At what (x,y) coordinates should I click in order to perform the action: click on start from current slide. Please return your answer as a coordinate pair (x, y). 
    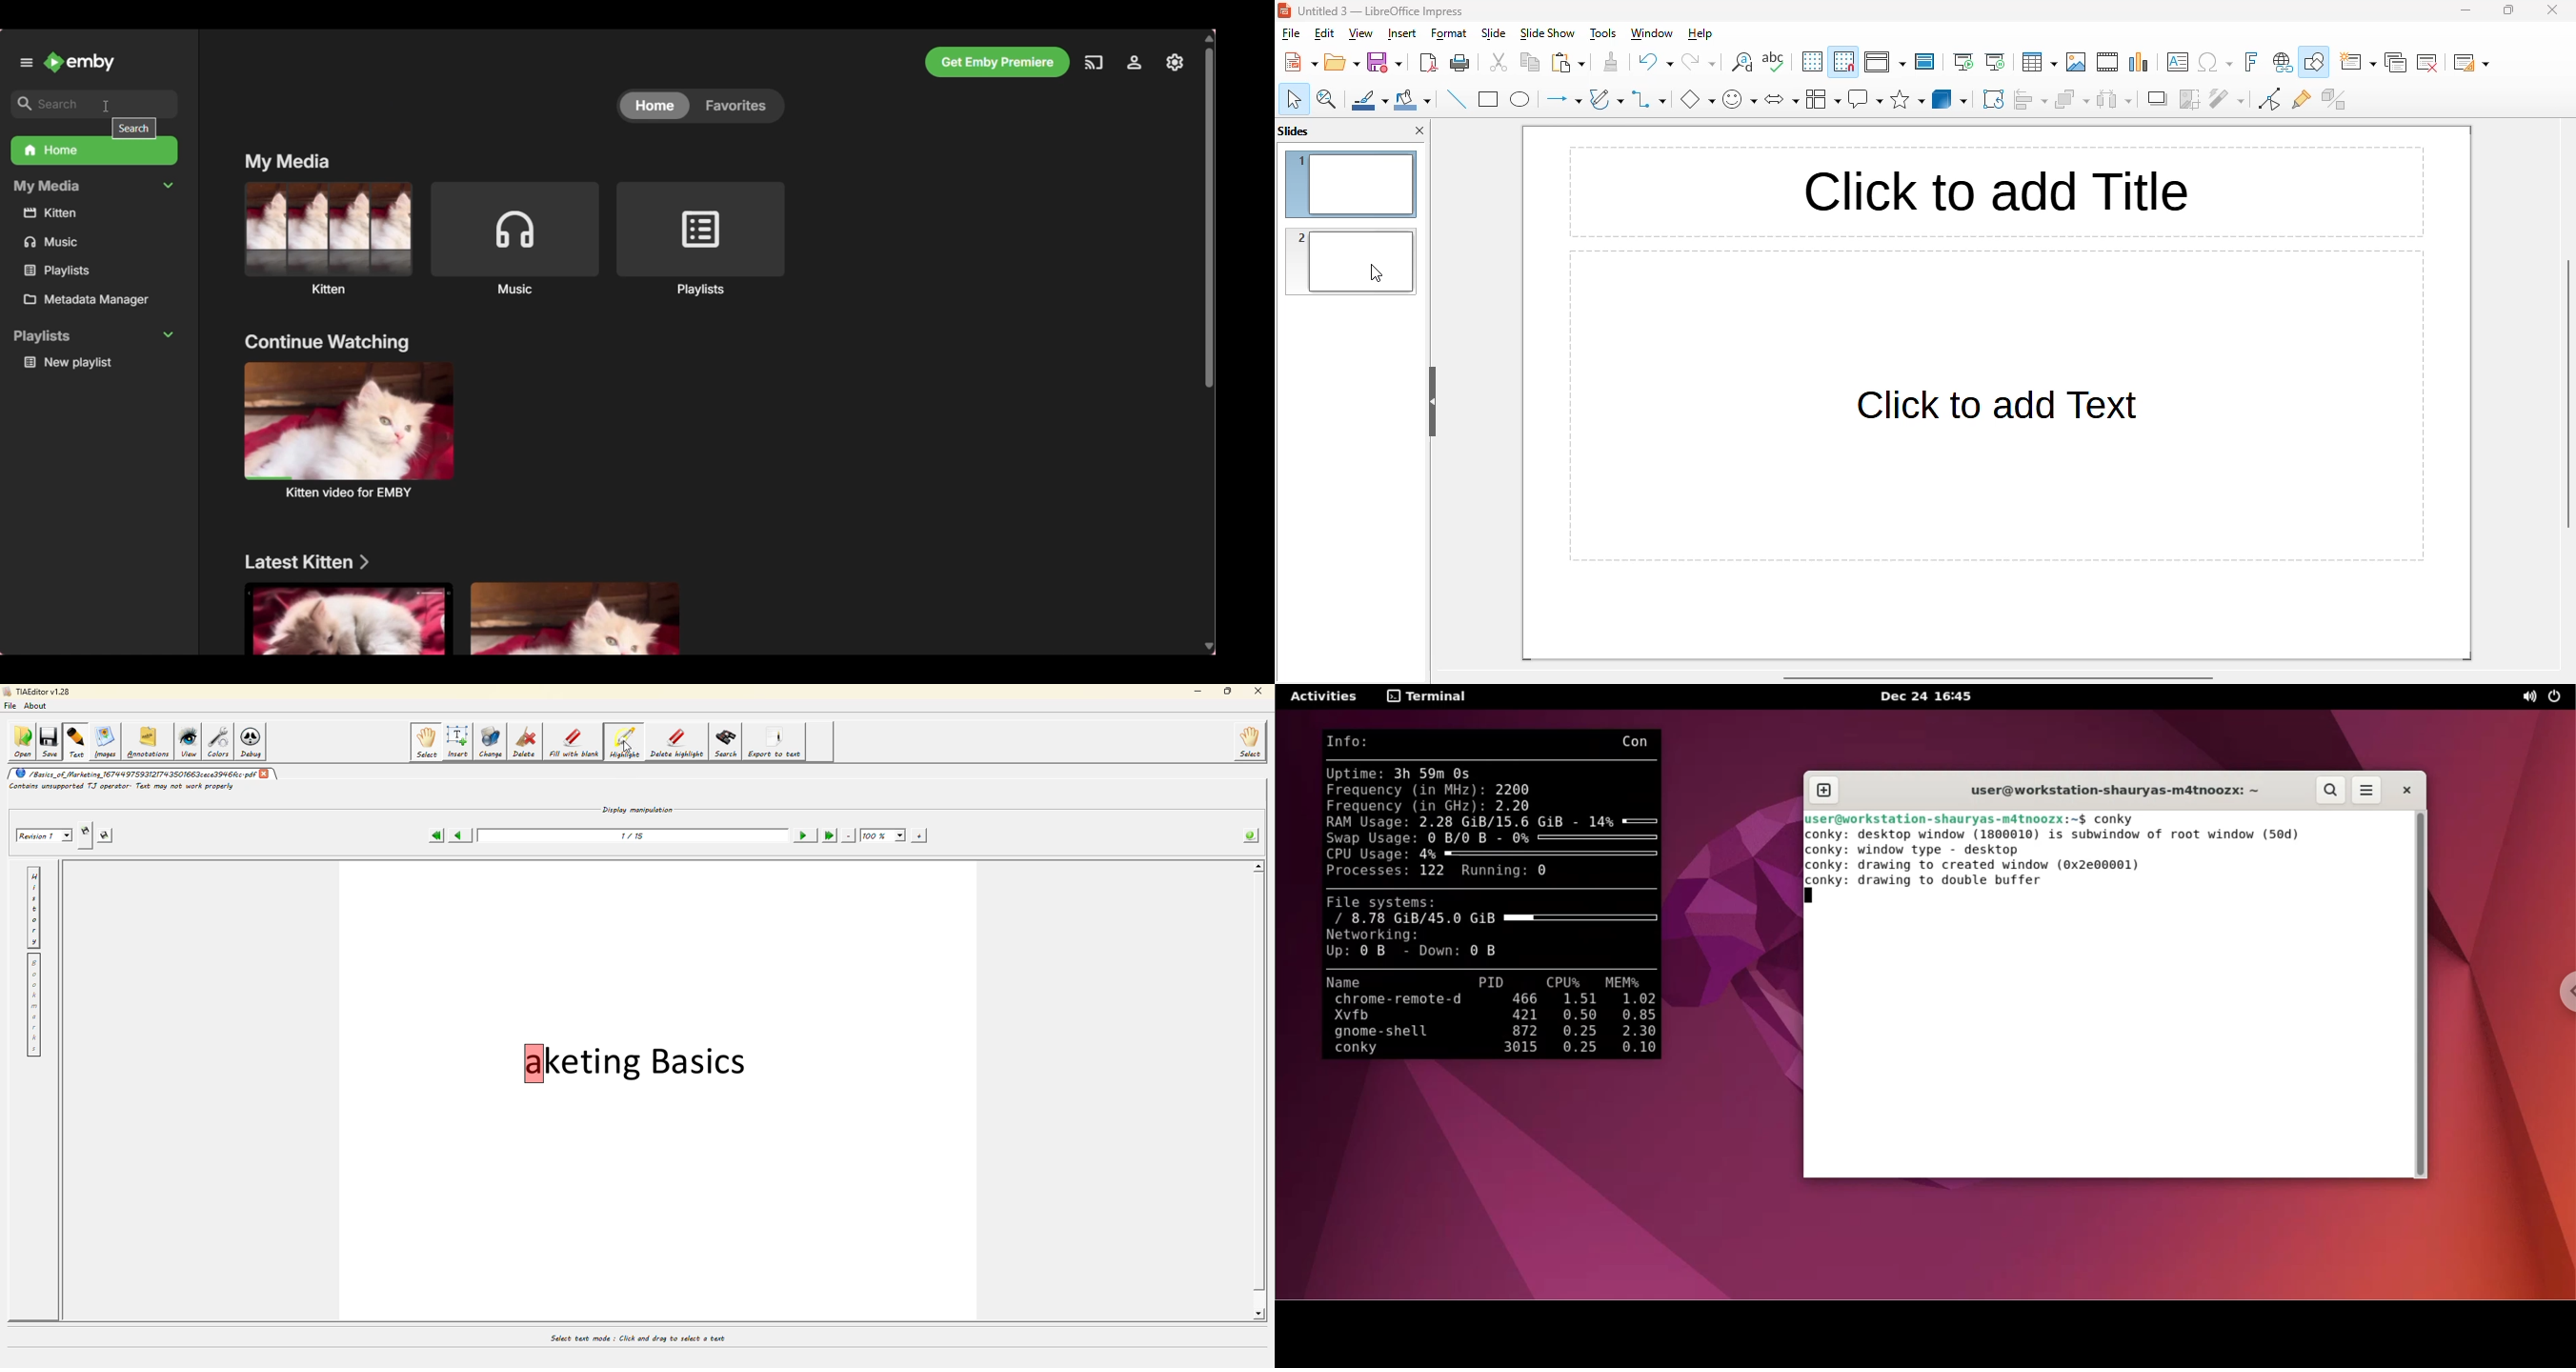
    Looking at the image, I should click on (1995, 63).